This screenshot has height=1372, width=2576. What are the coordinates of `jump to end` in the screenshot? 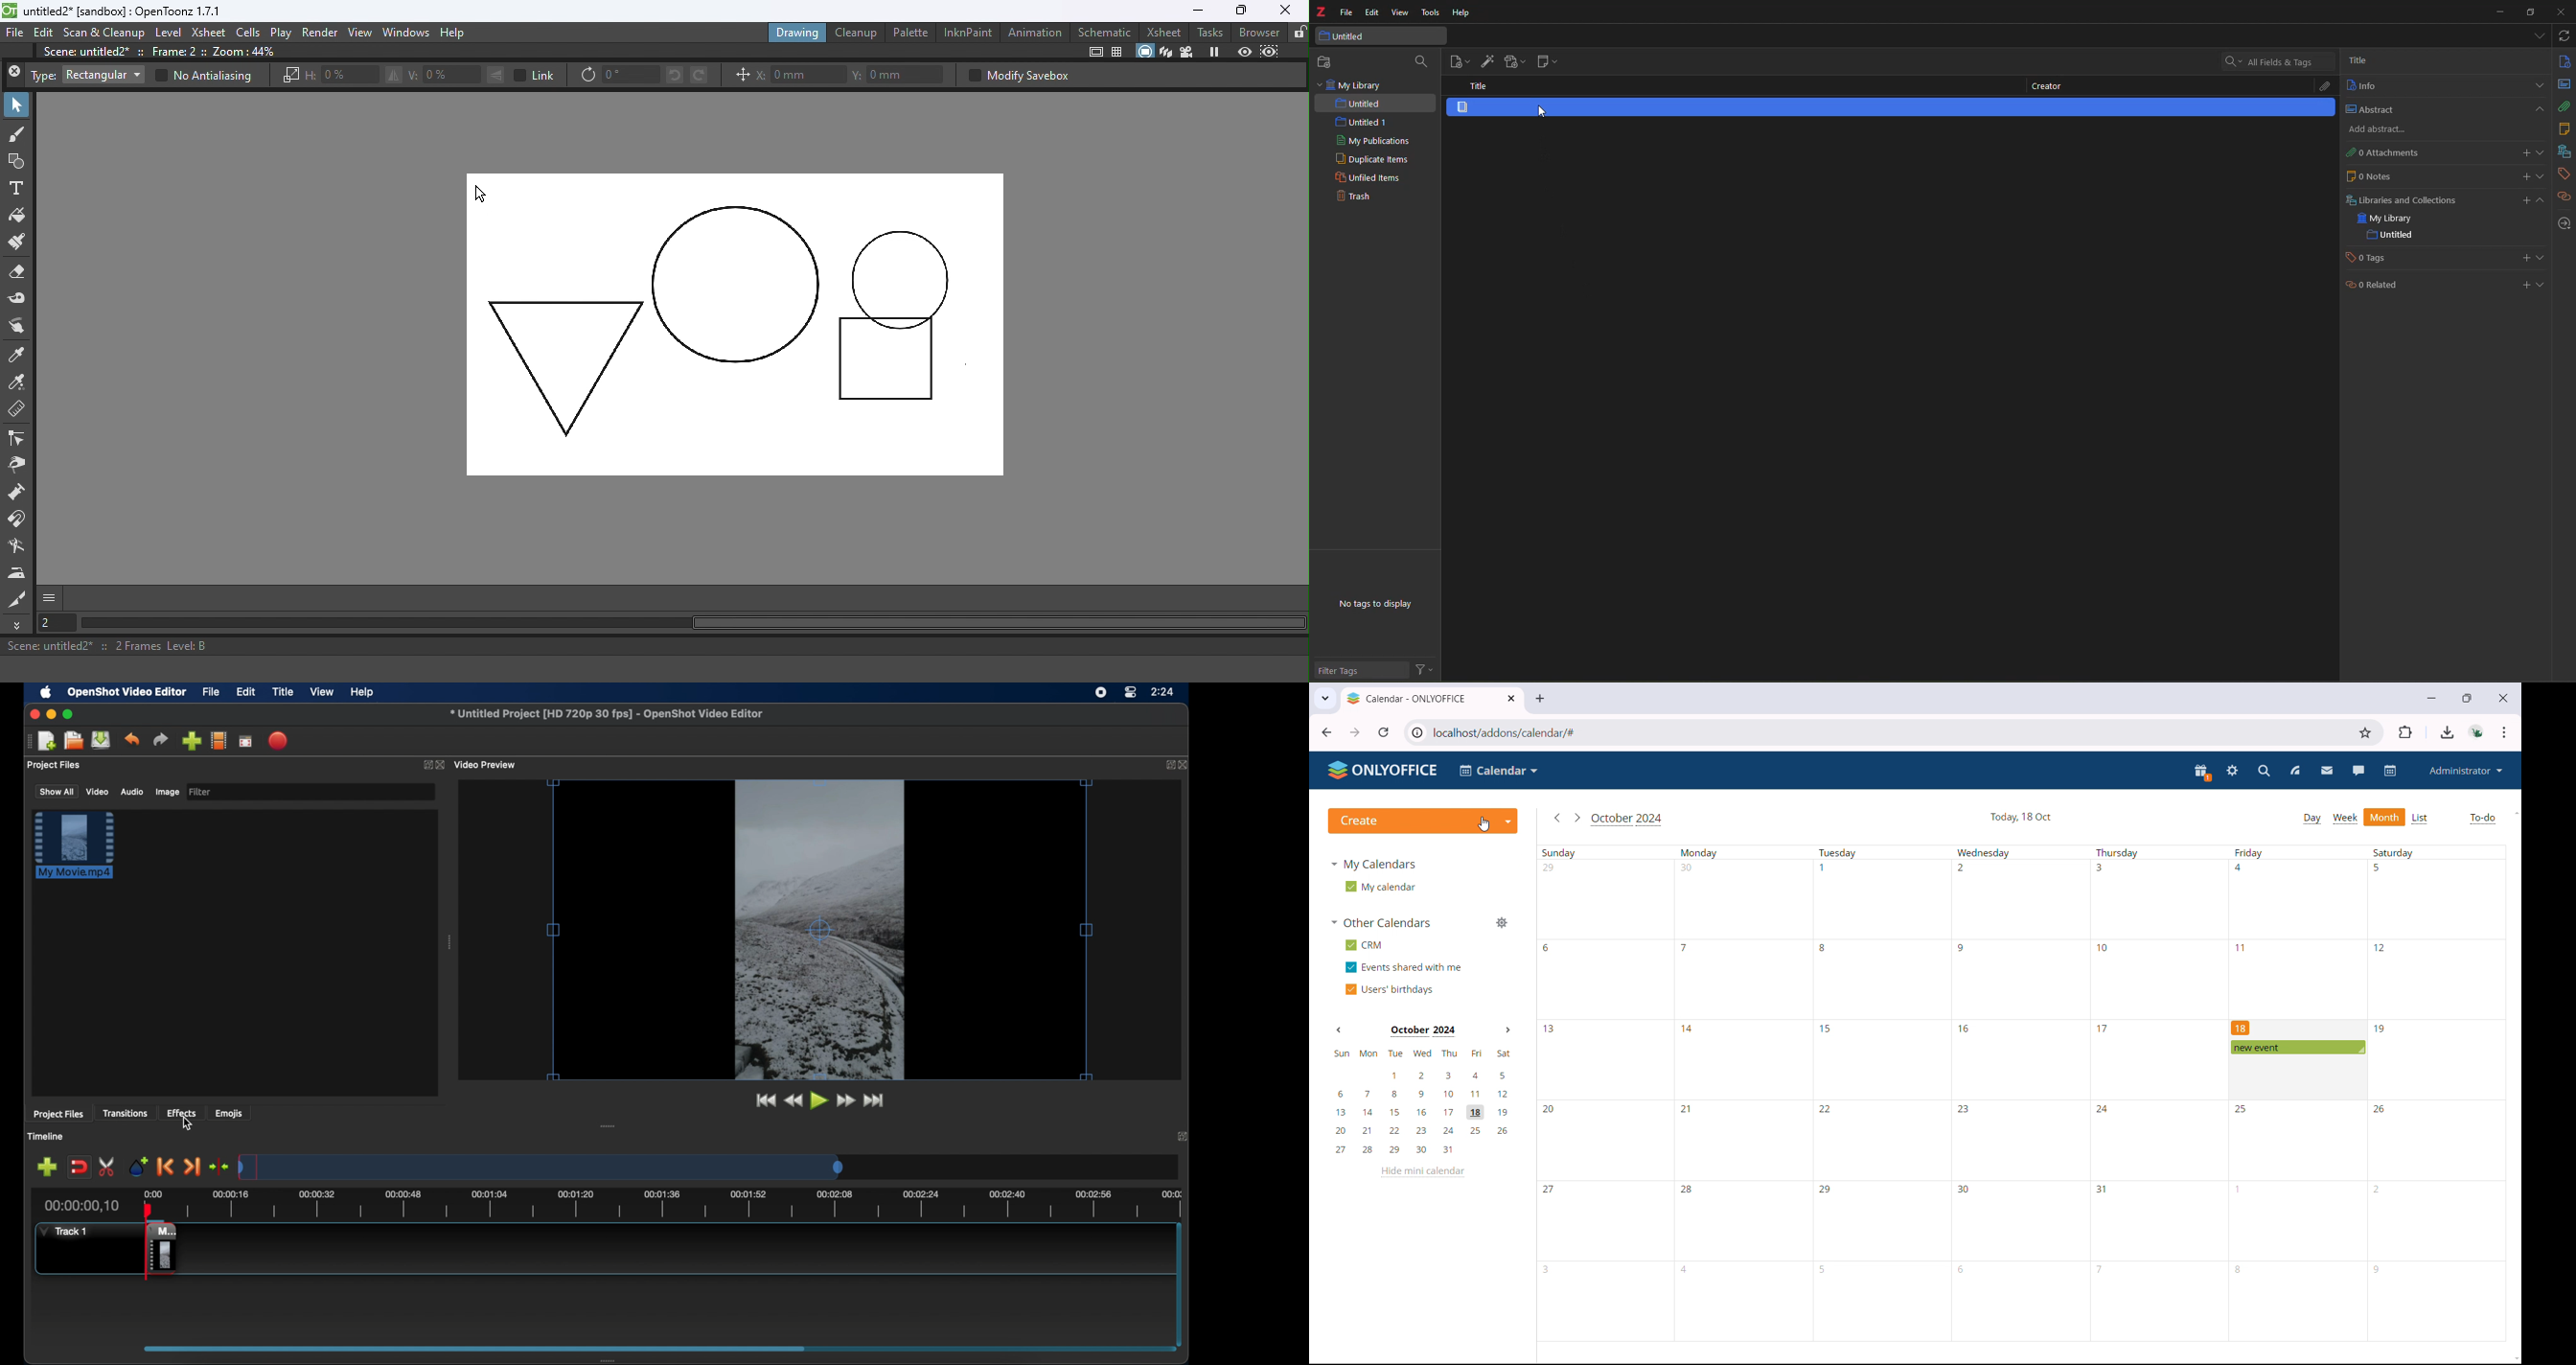 It's located at (875, 1100).